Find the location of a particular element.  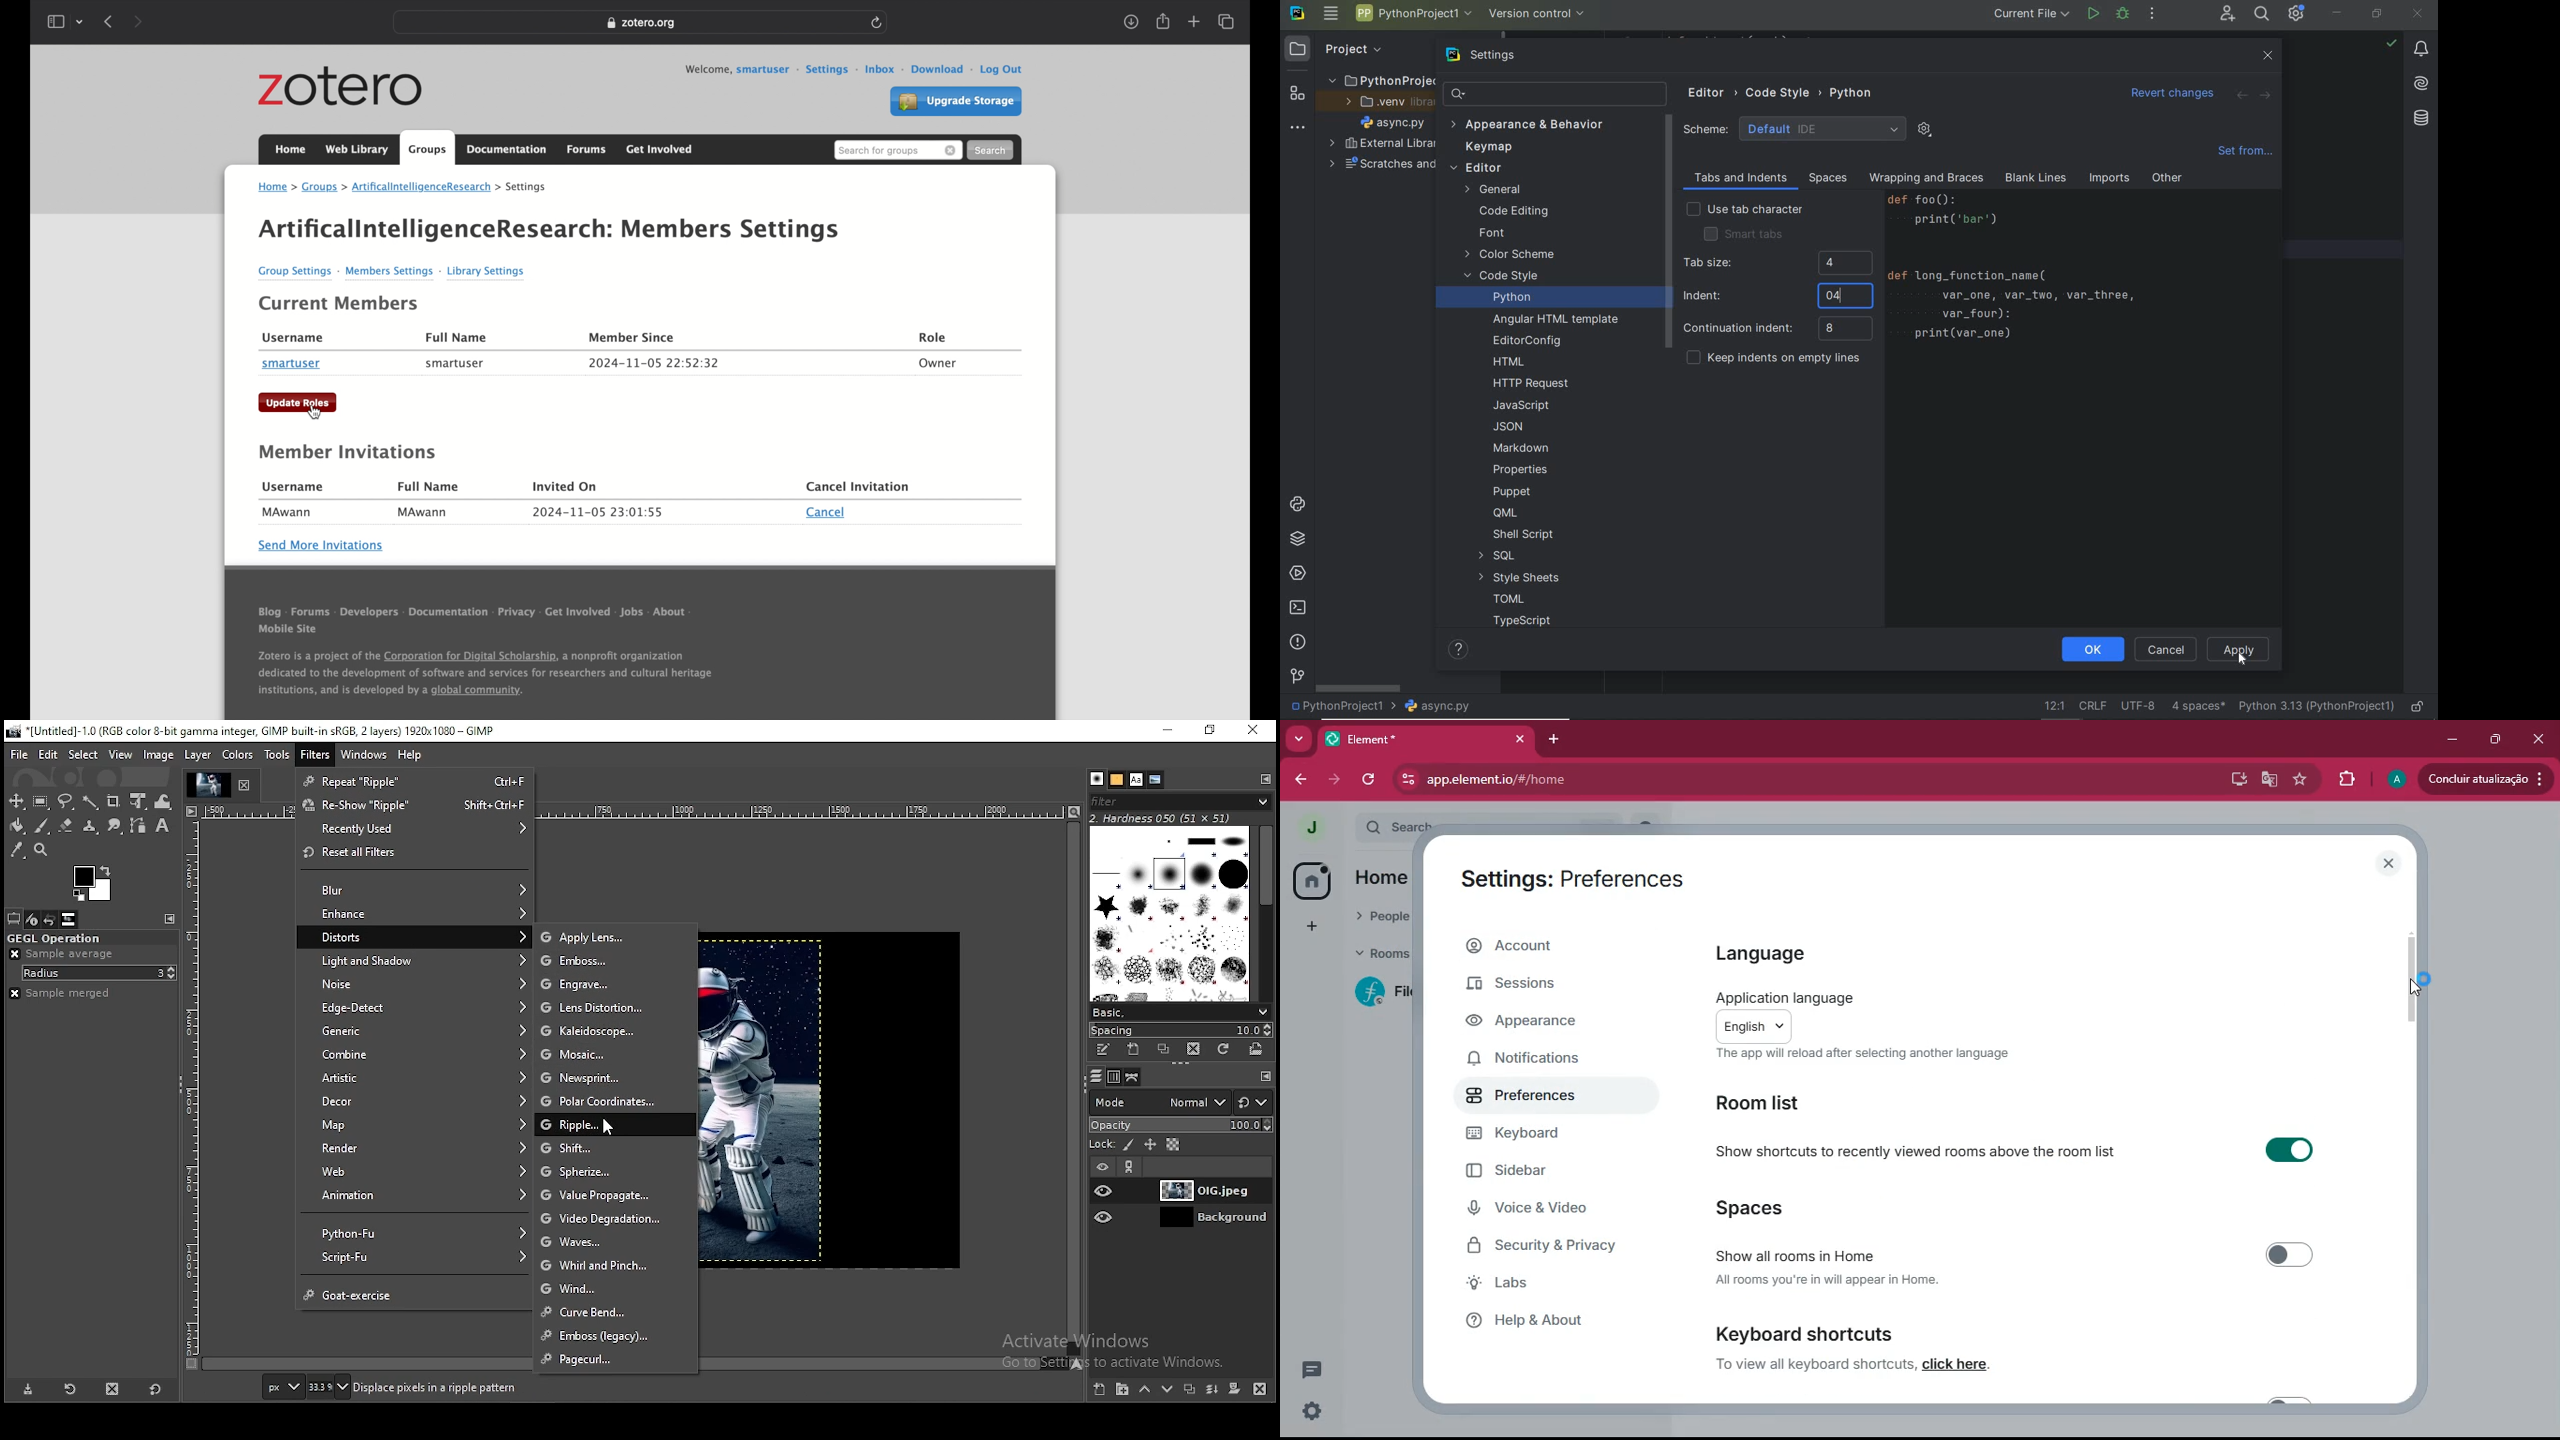

Show shortcuts to recently viewed rooms above the room list is located at coordinates (1921, 1153).